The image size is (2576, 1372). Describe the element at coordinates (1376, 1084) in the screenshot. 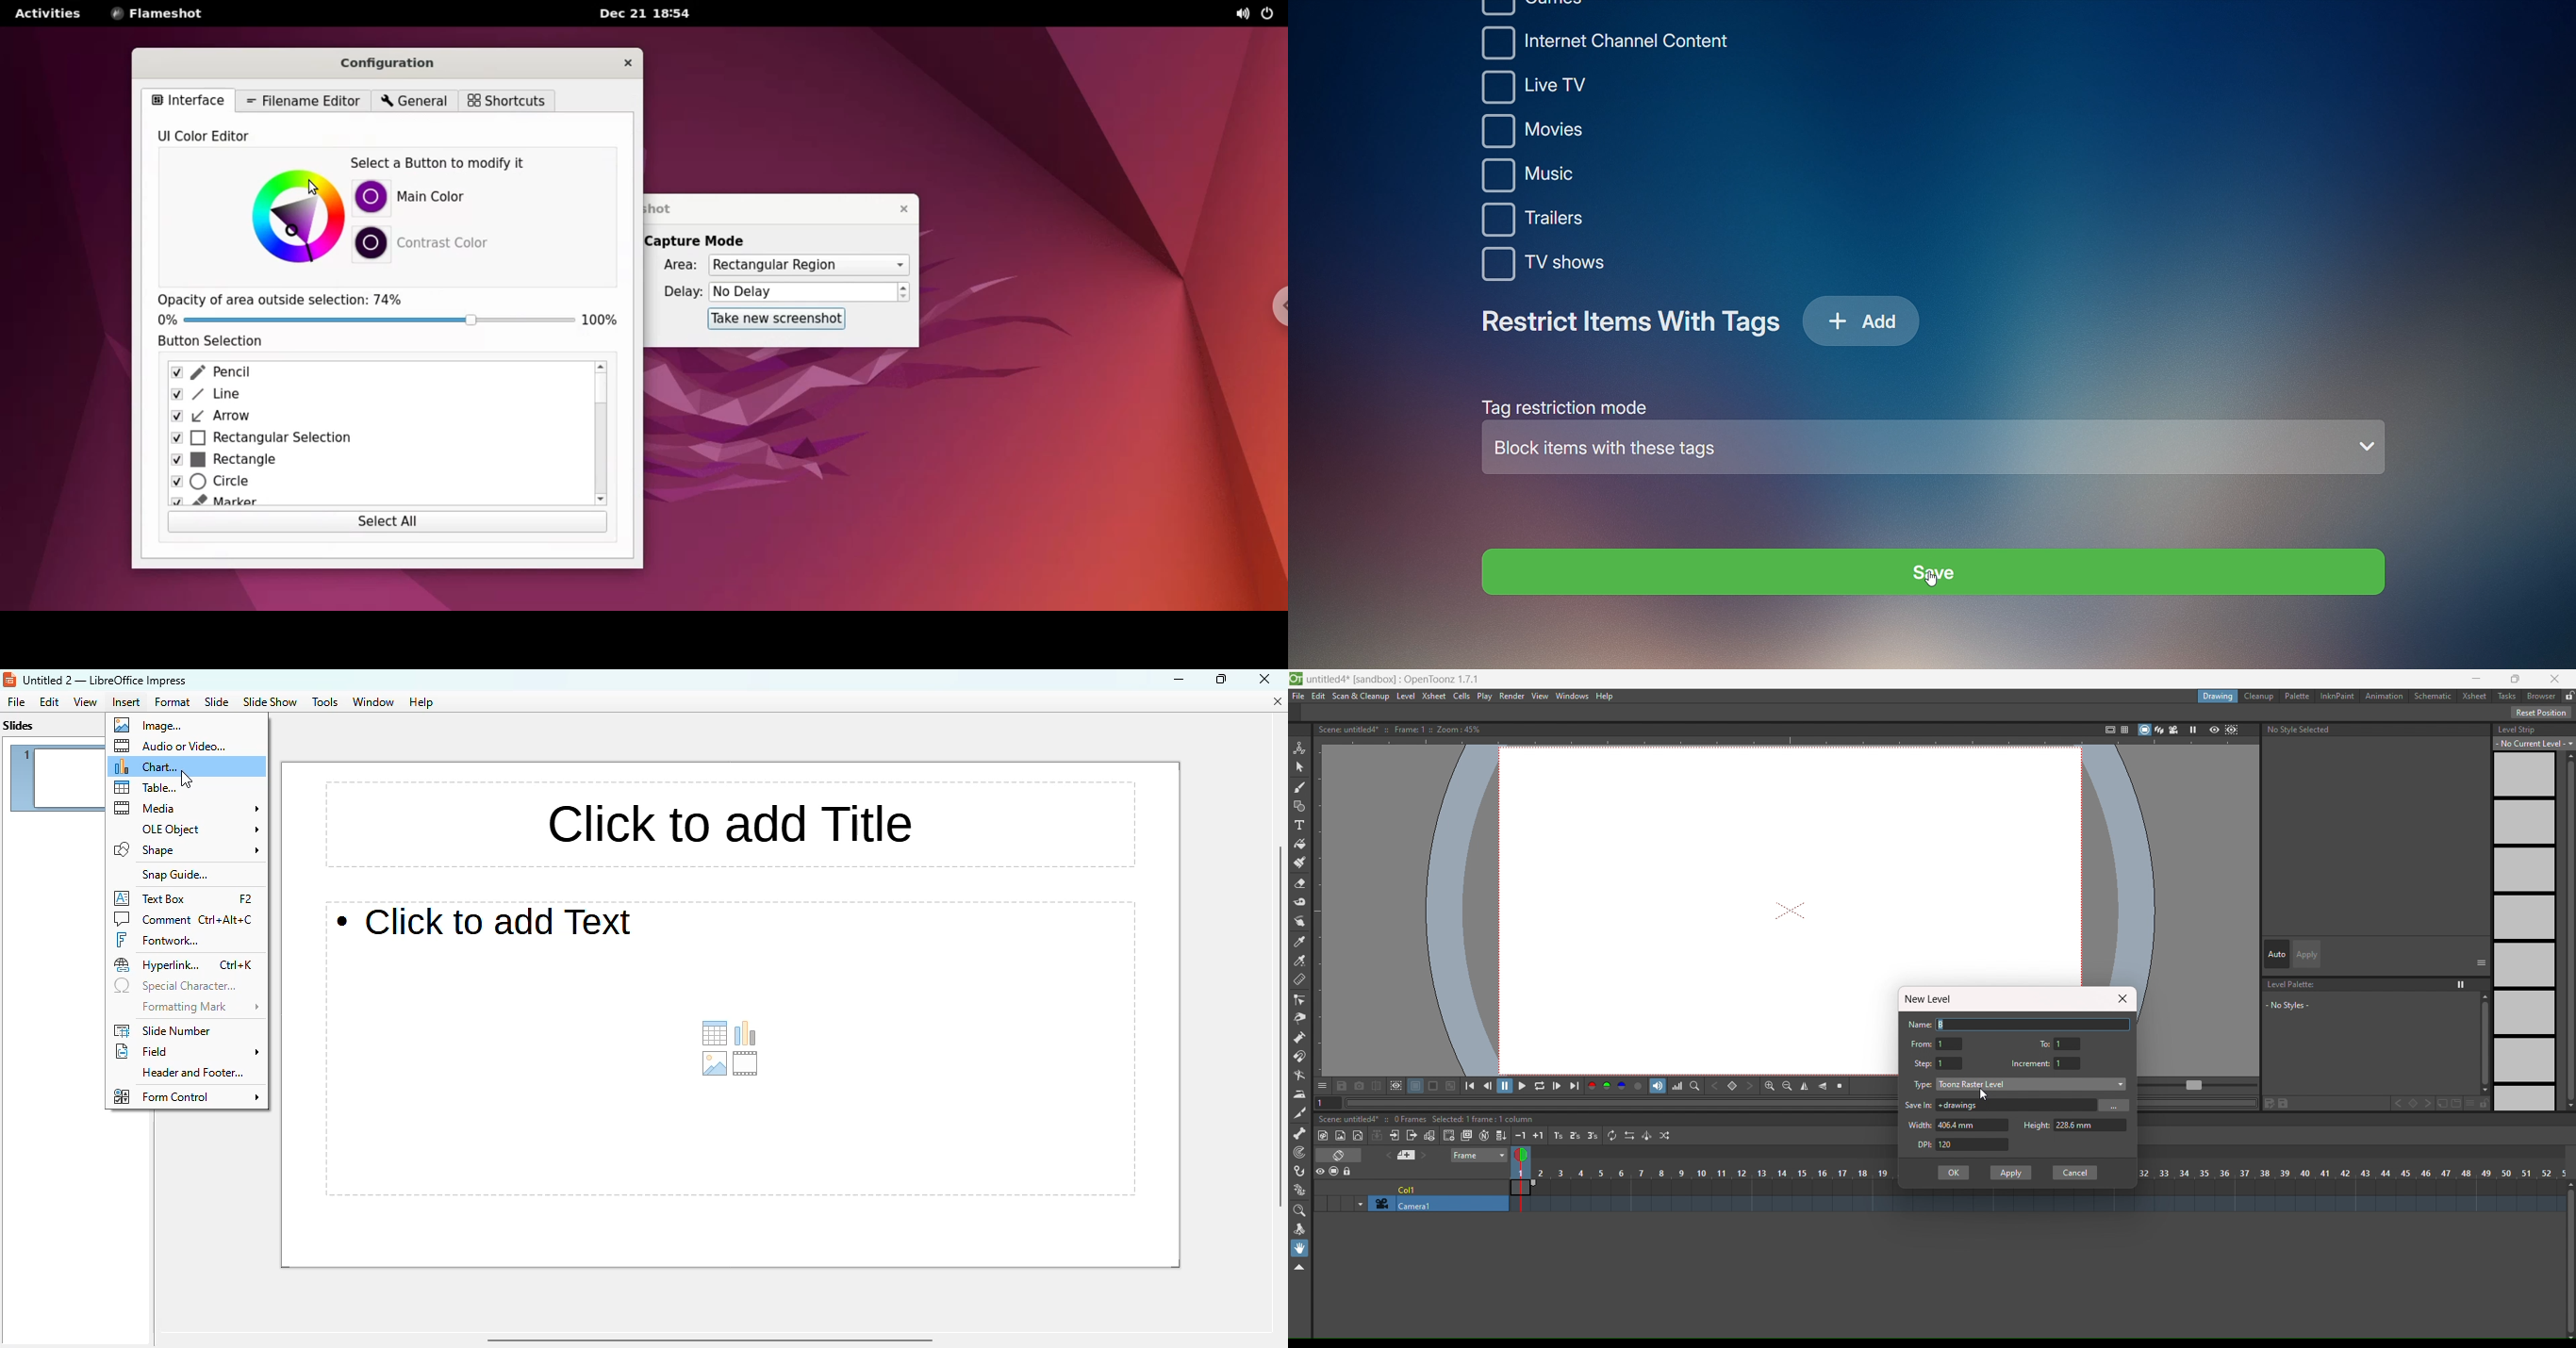

I see `tool` at that location.